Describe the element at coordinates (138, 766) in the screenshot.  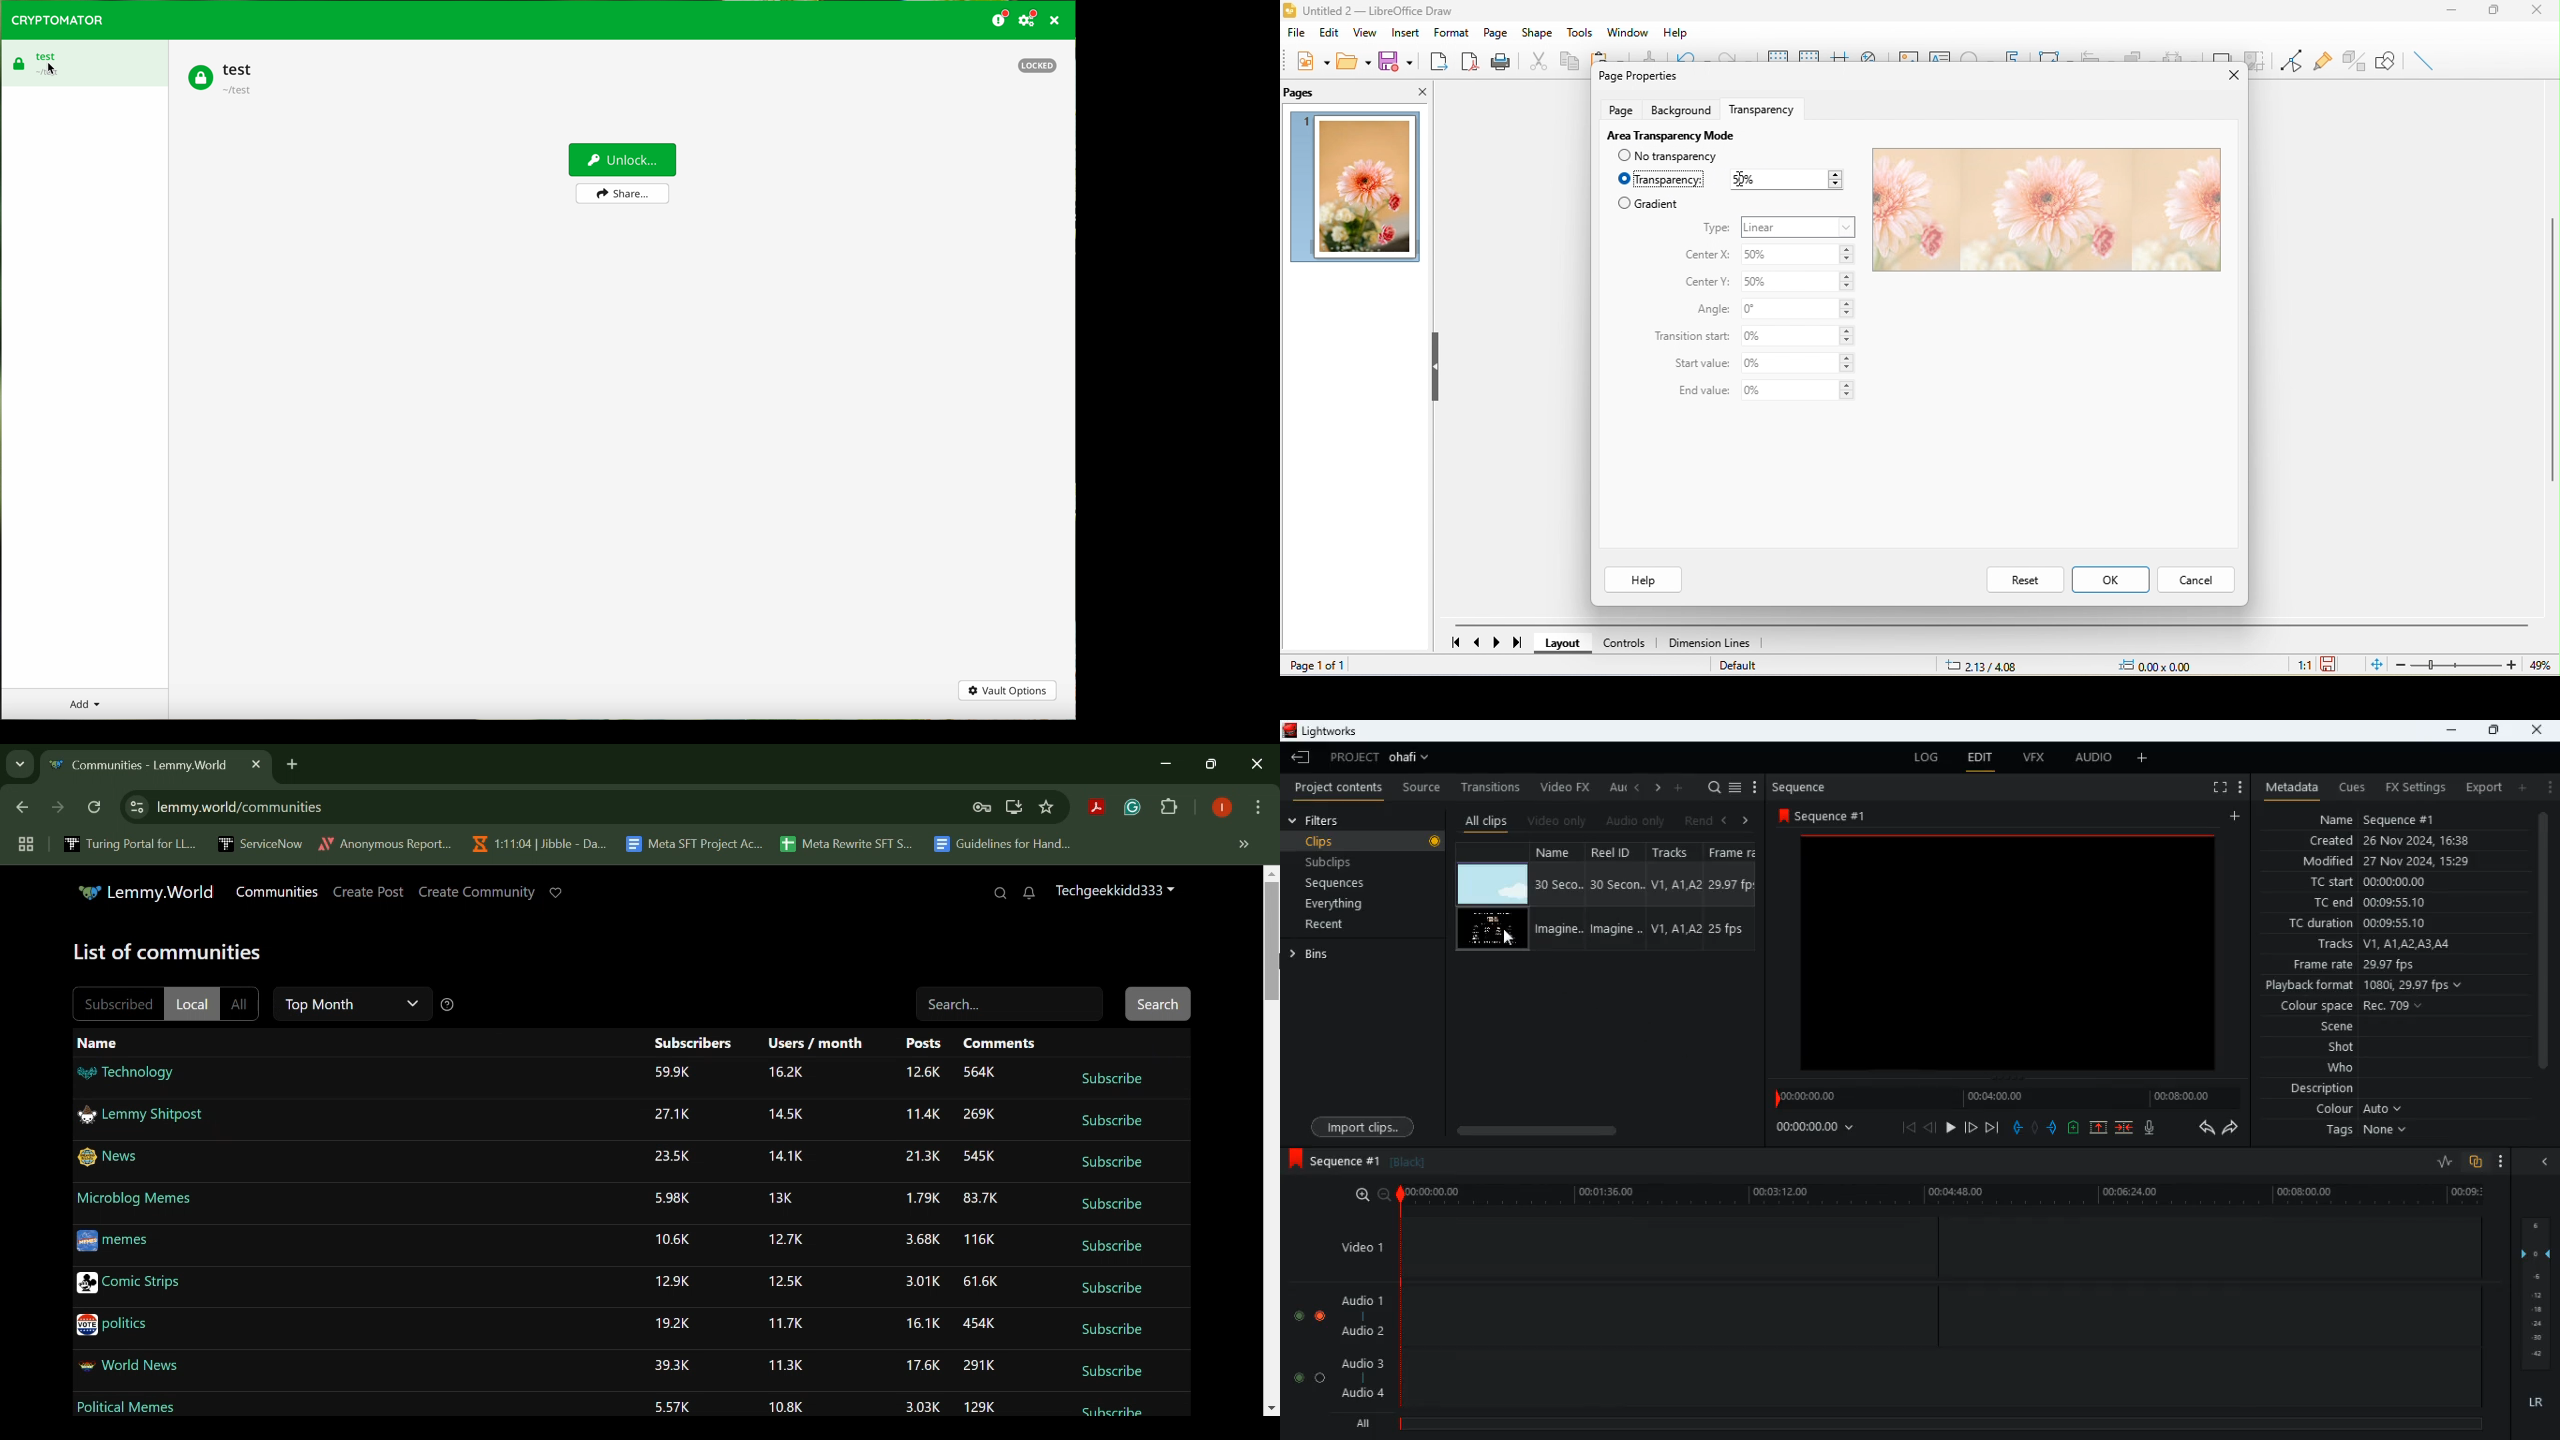
I see `Communities - Lemmy.World` at that location.